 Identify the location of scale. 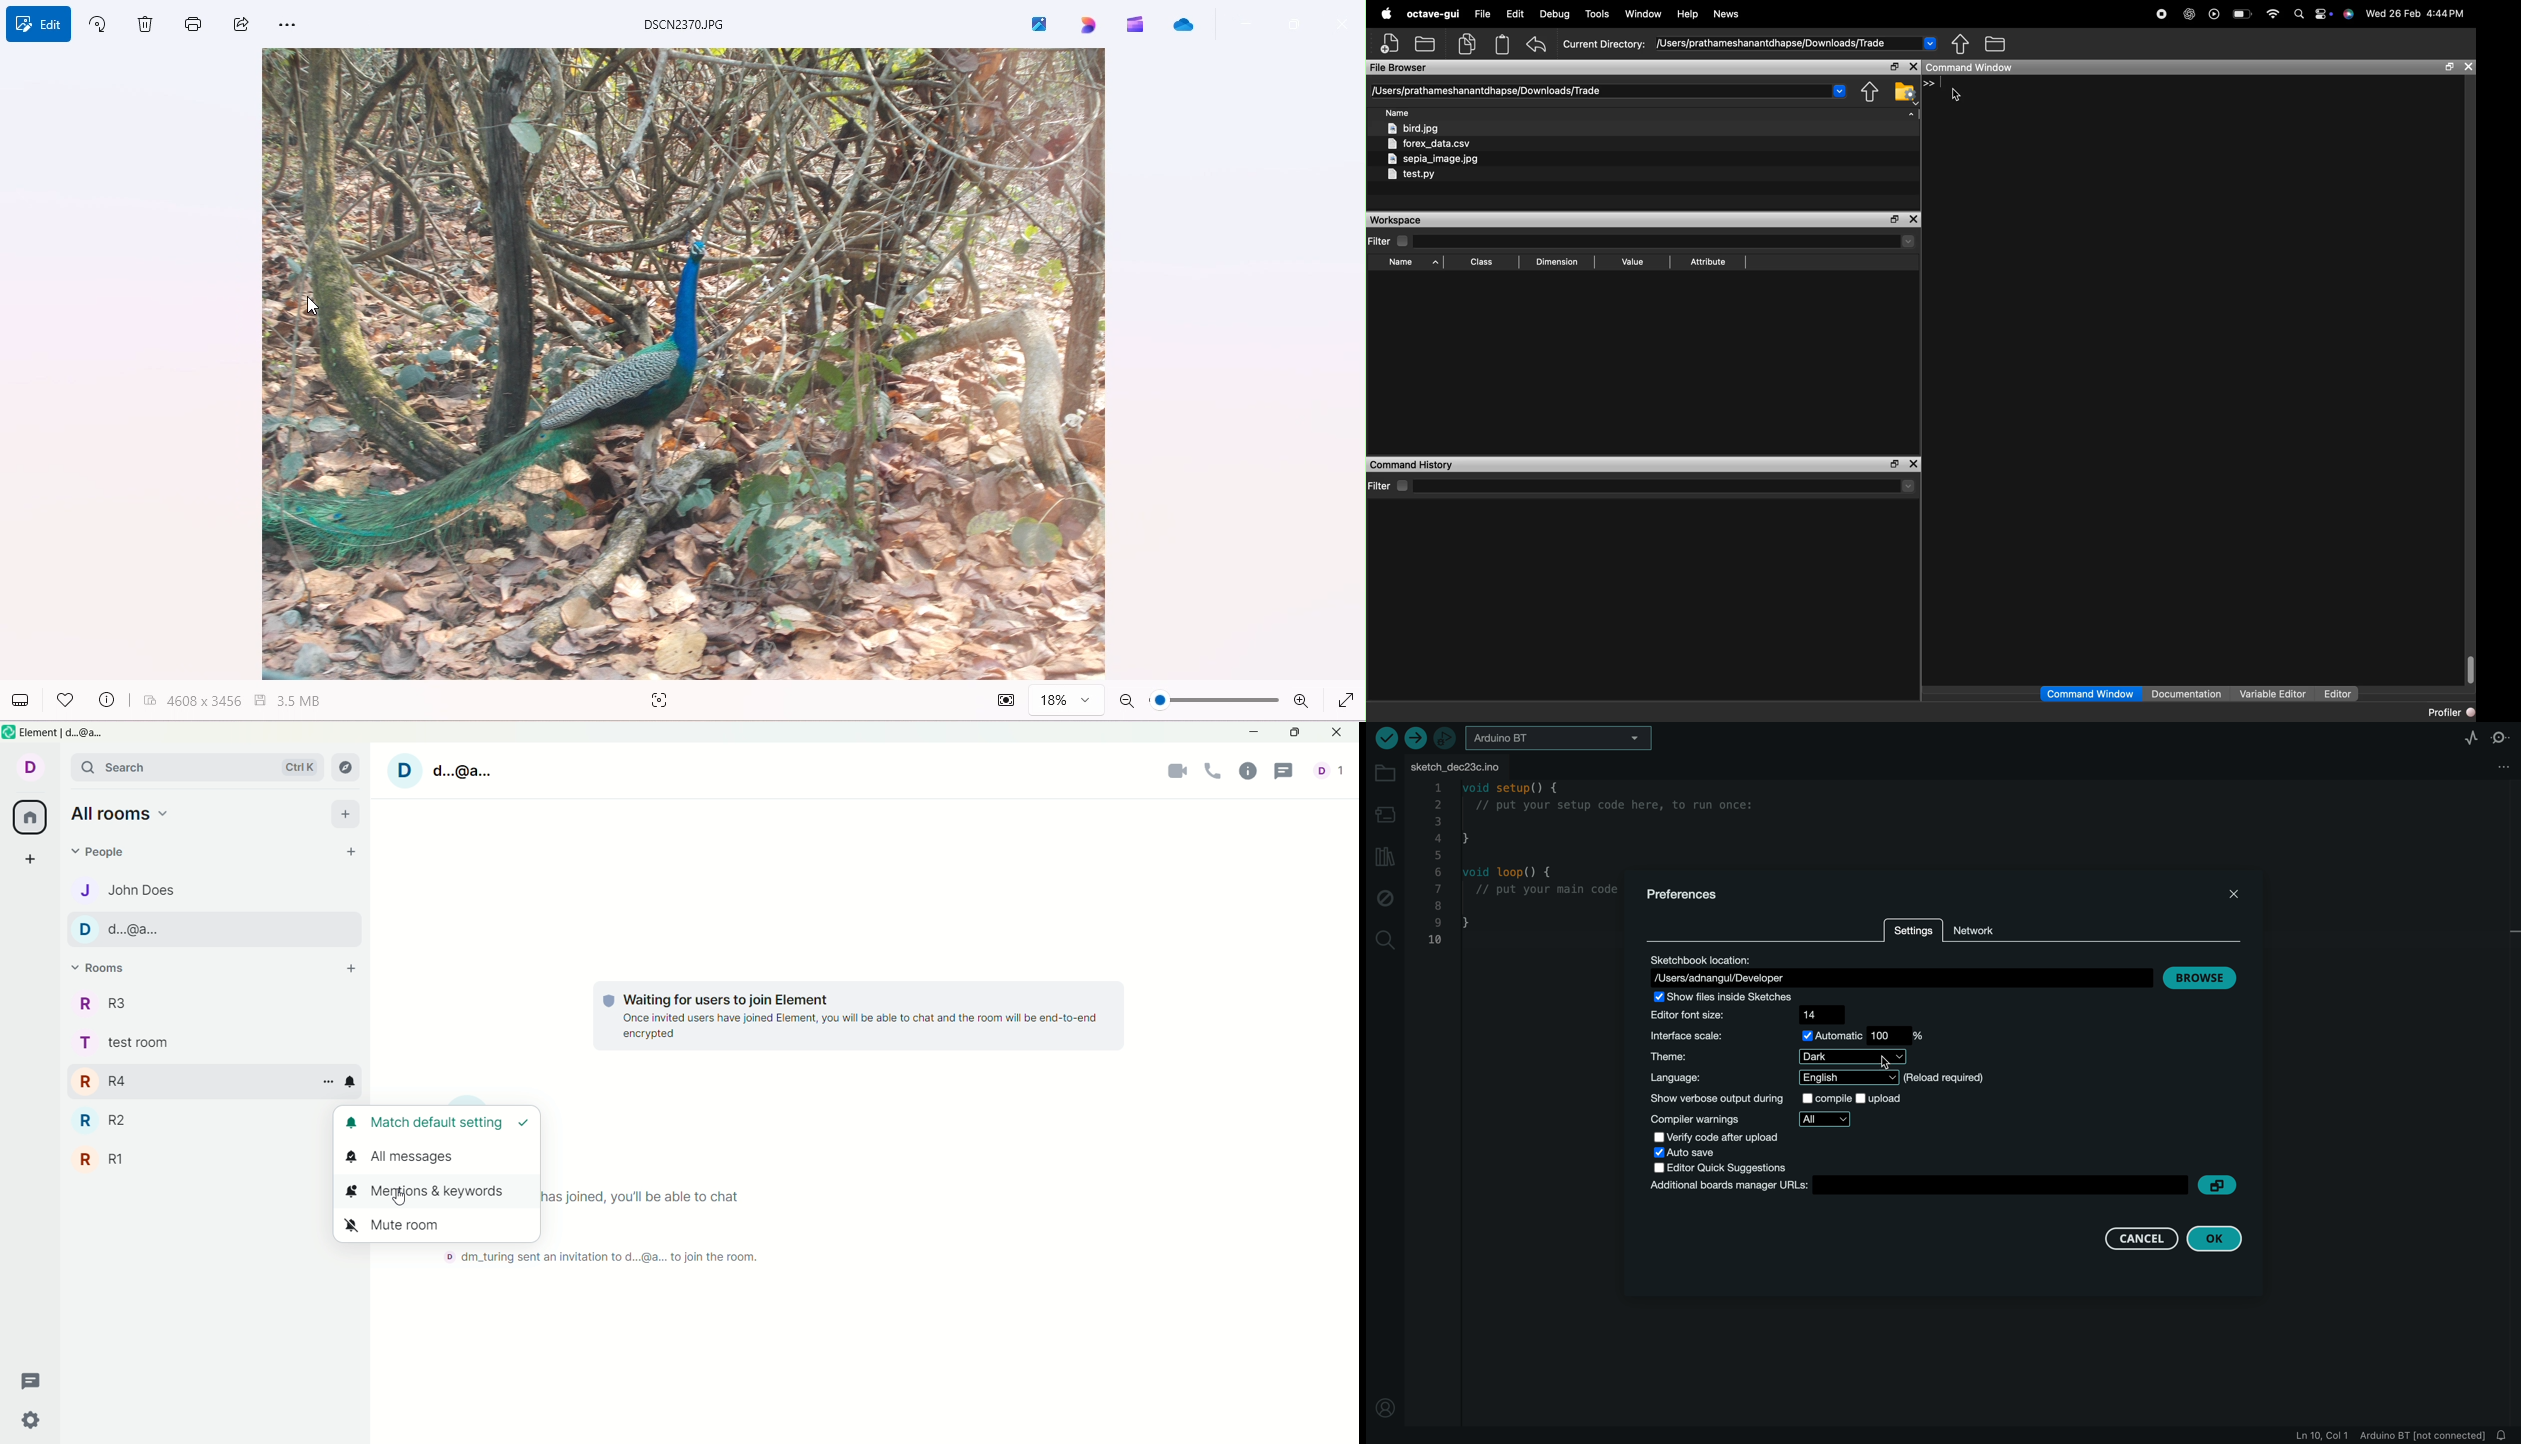
(1793, 1036).